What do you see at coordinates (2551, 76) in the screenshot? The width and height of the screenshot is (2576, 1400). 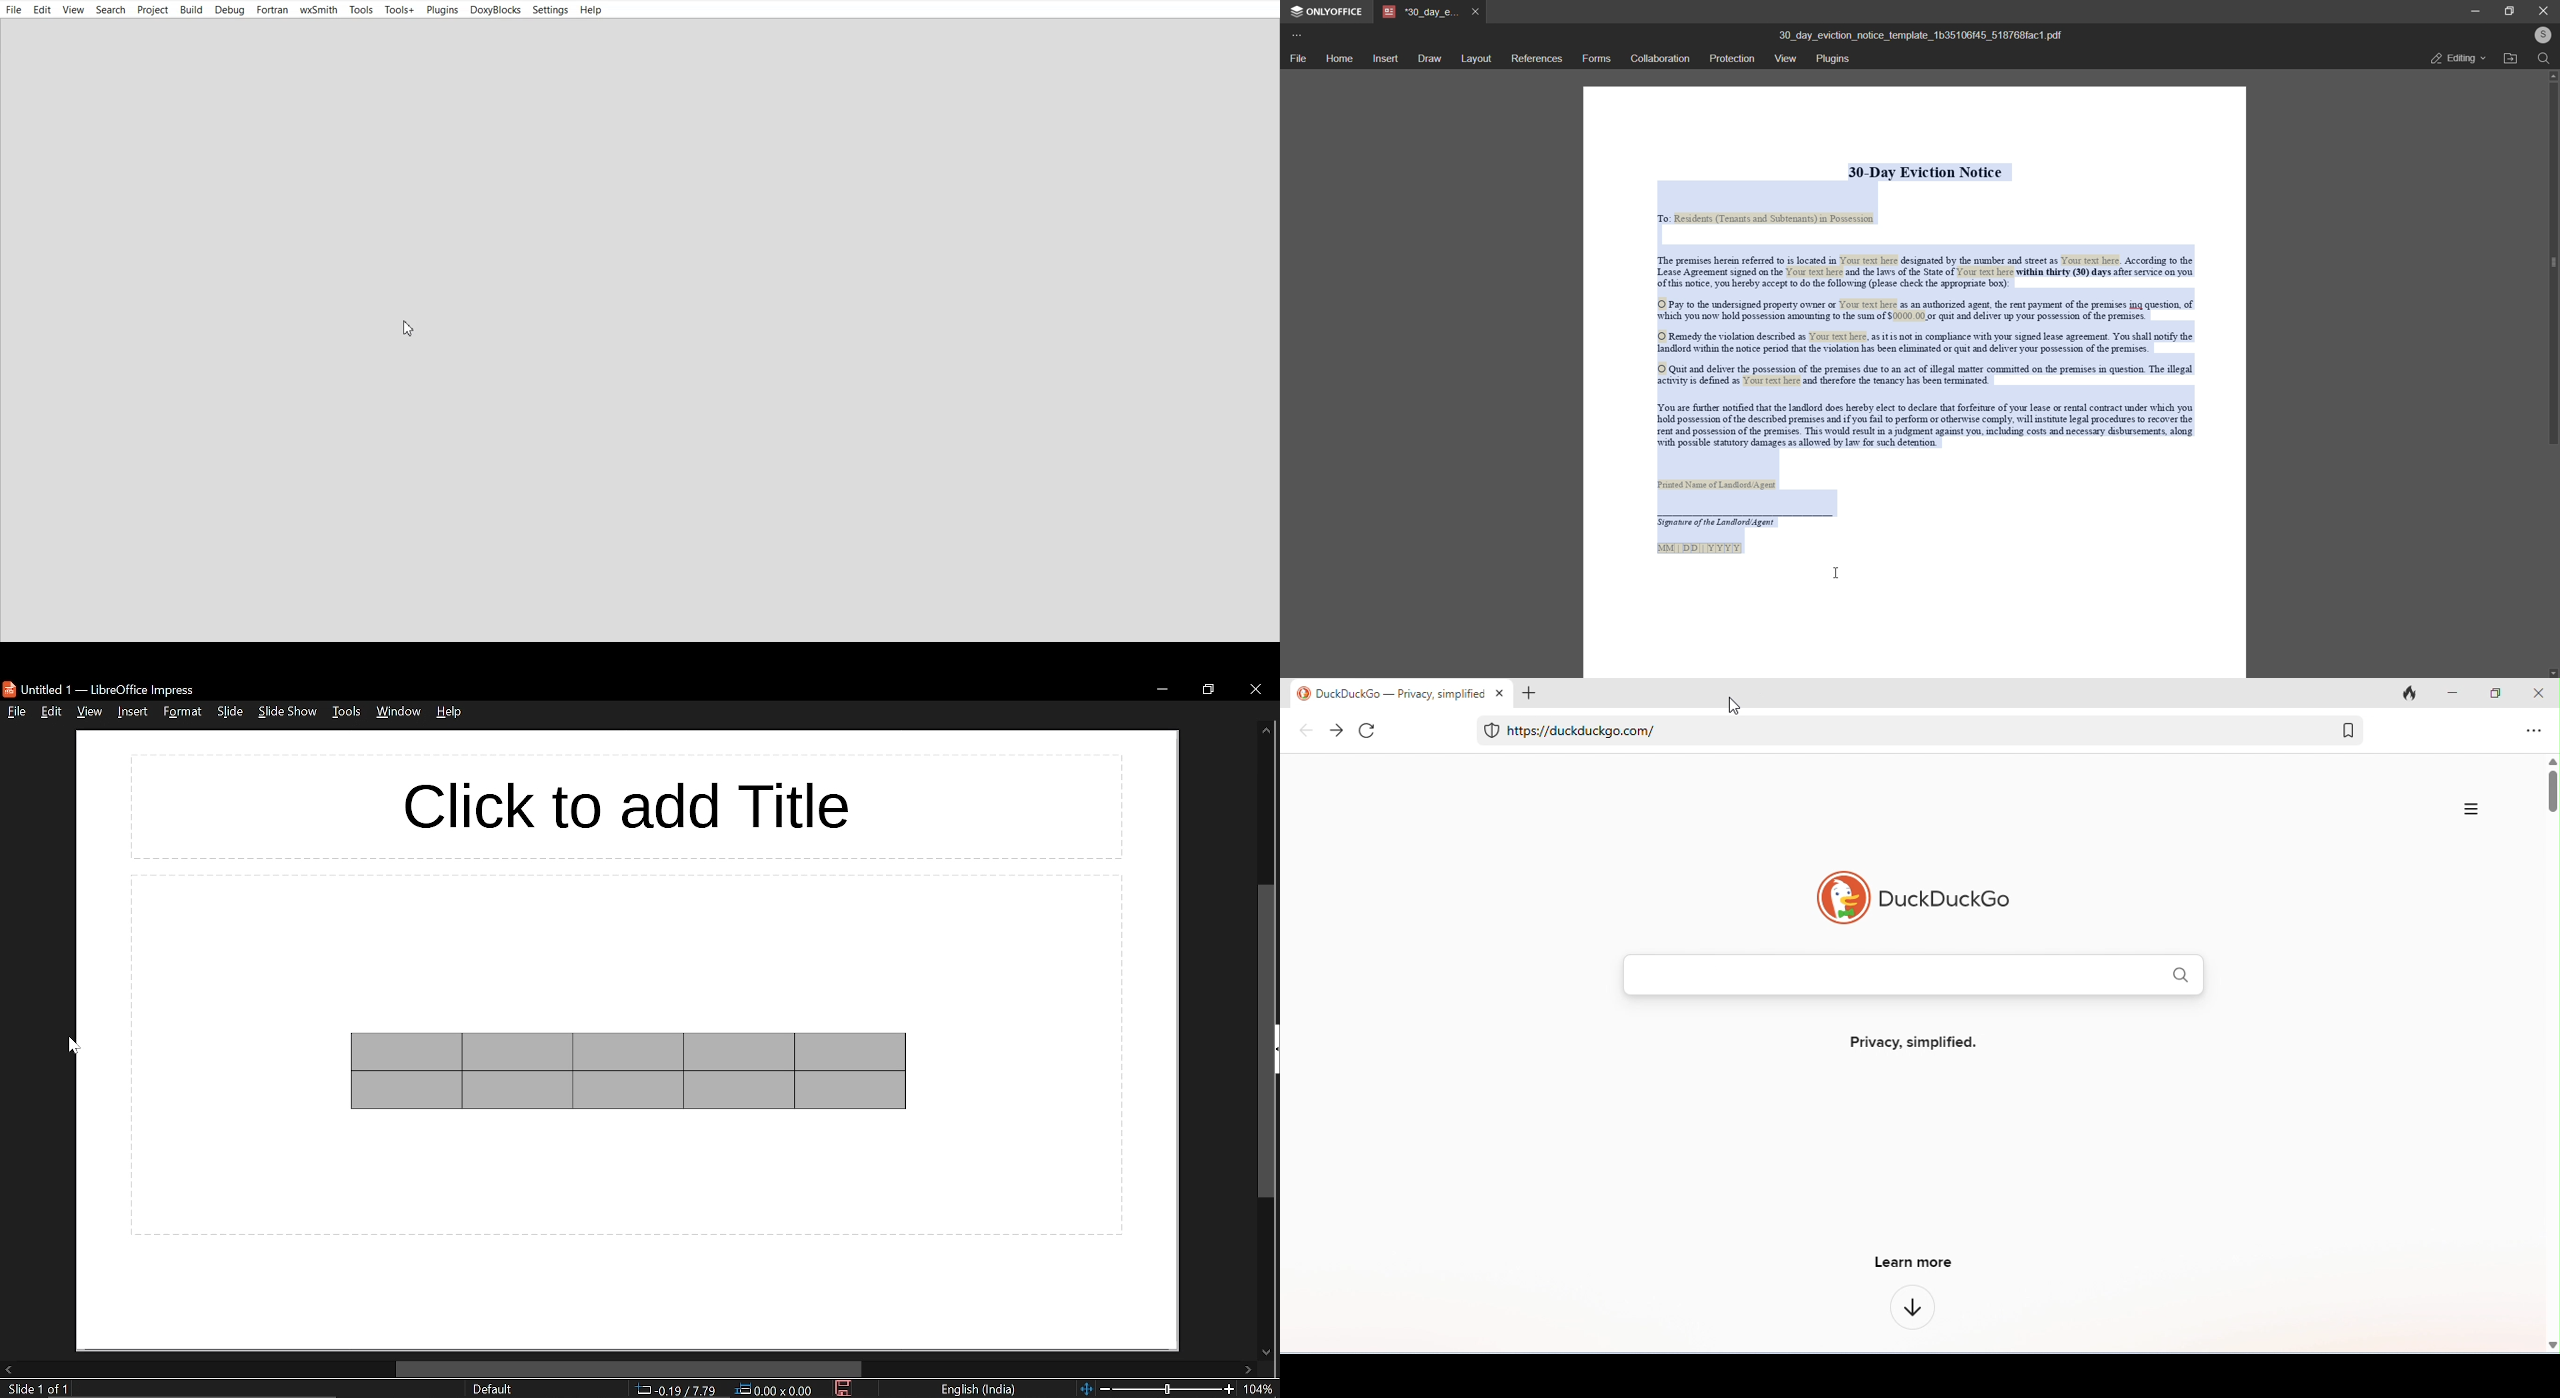 I see `scroll up` at bounding box center [2551, 76].